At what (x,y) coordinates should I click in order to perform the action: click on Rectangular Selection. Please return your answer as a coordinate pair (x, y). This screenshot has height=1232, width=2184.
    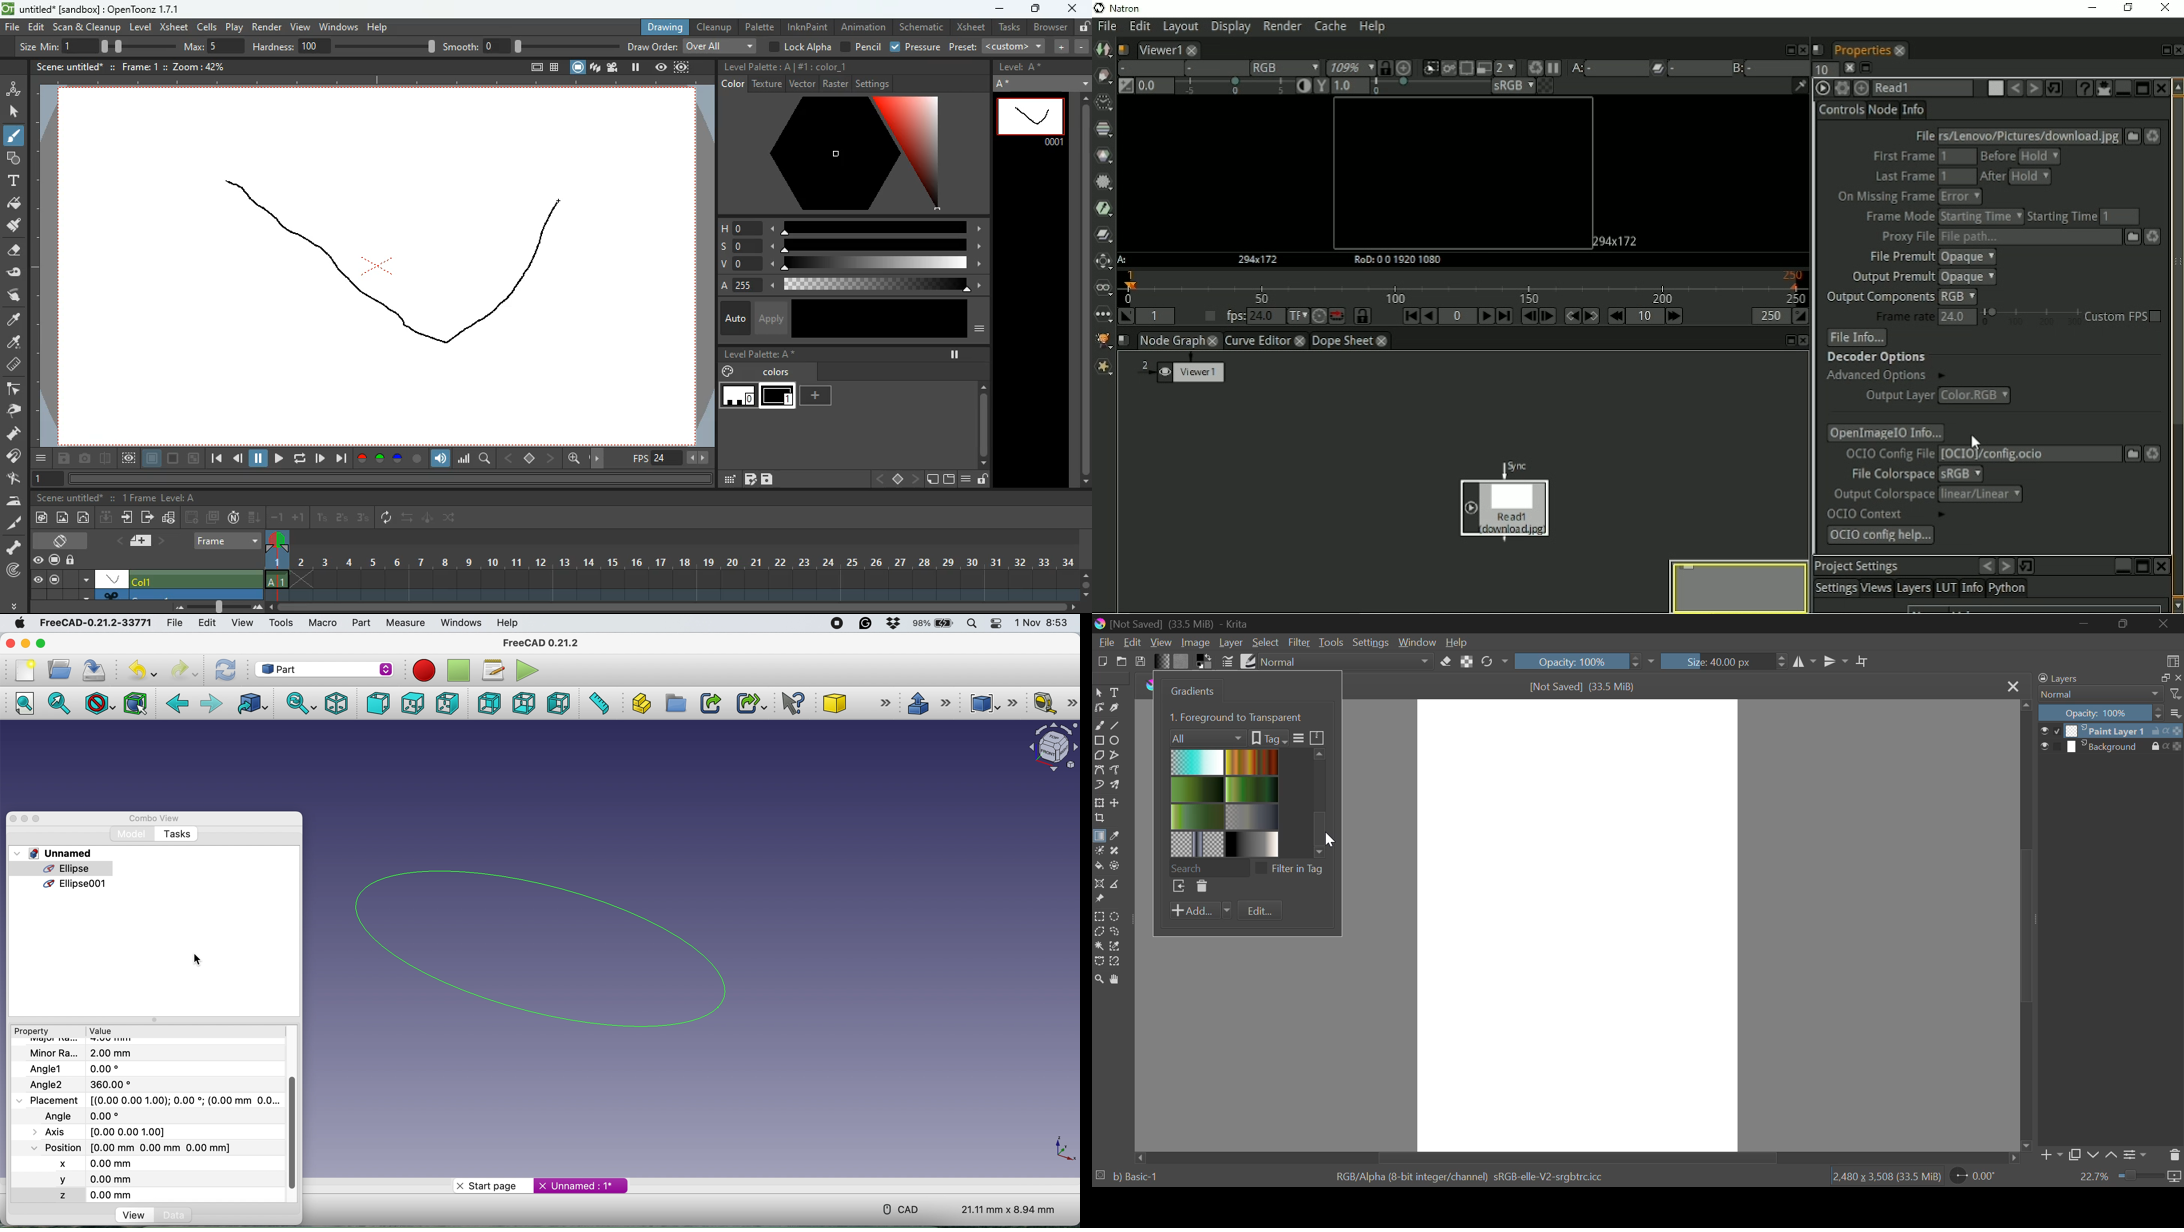
    Looking at the image, I should click on (1100, 917).